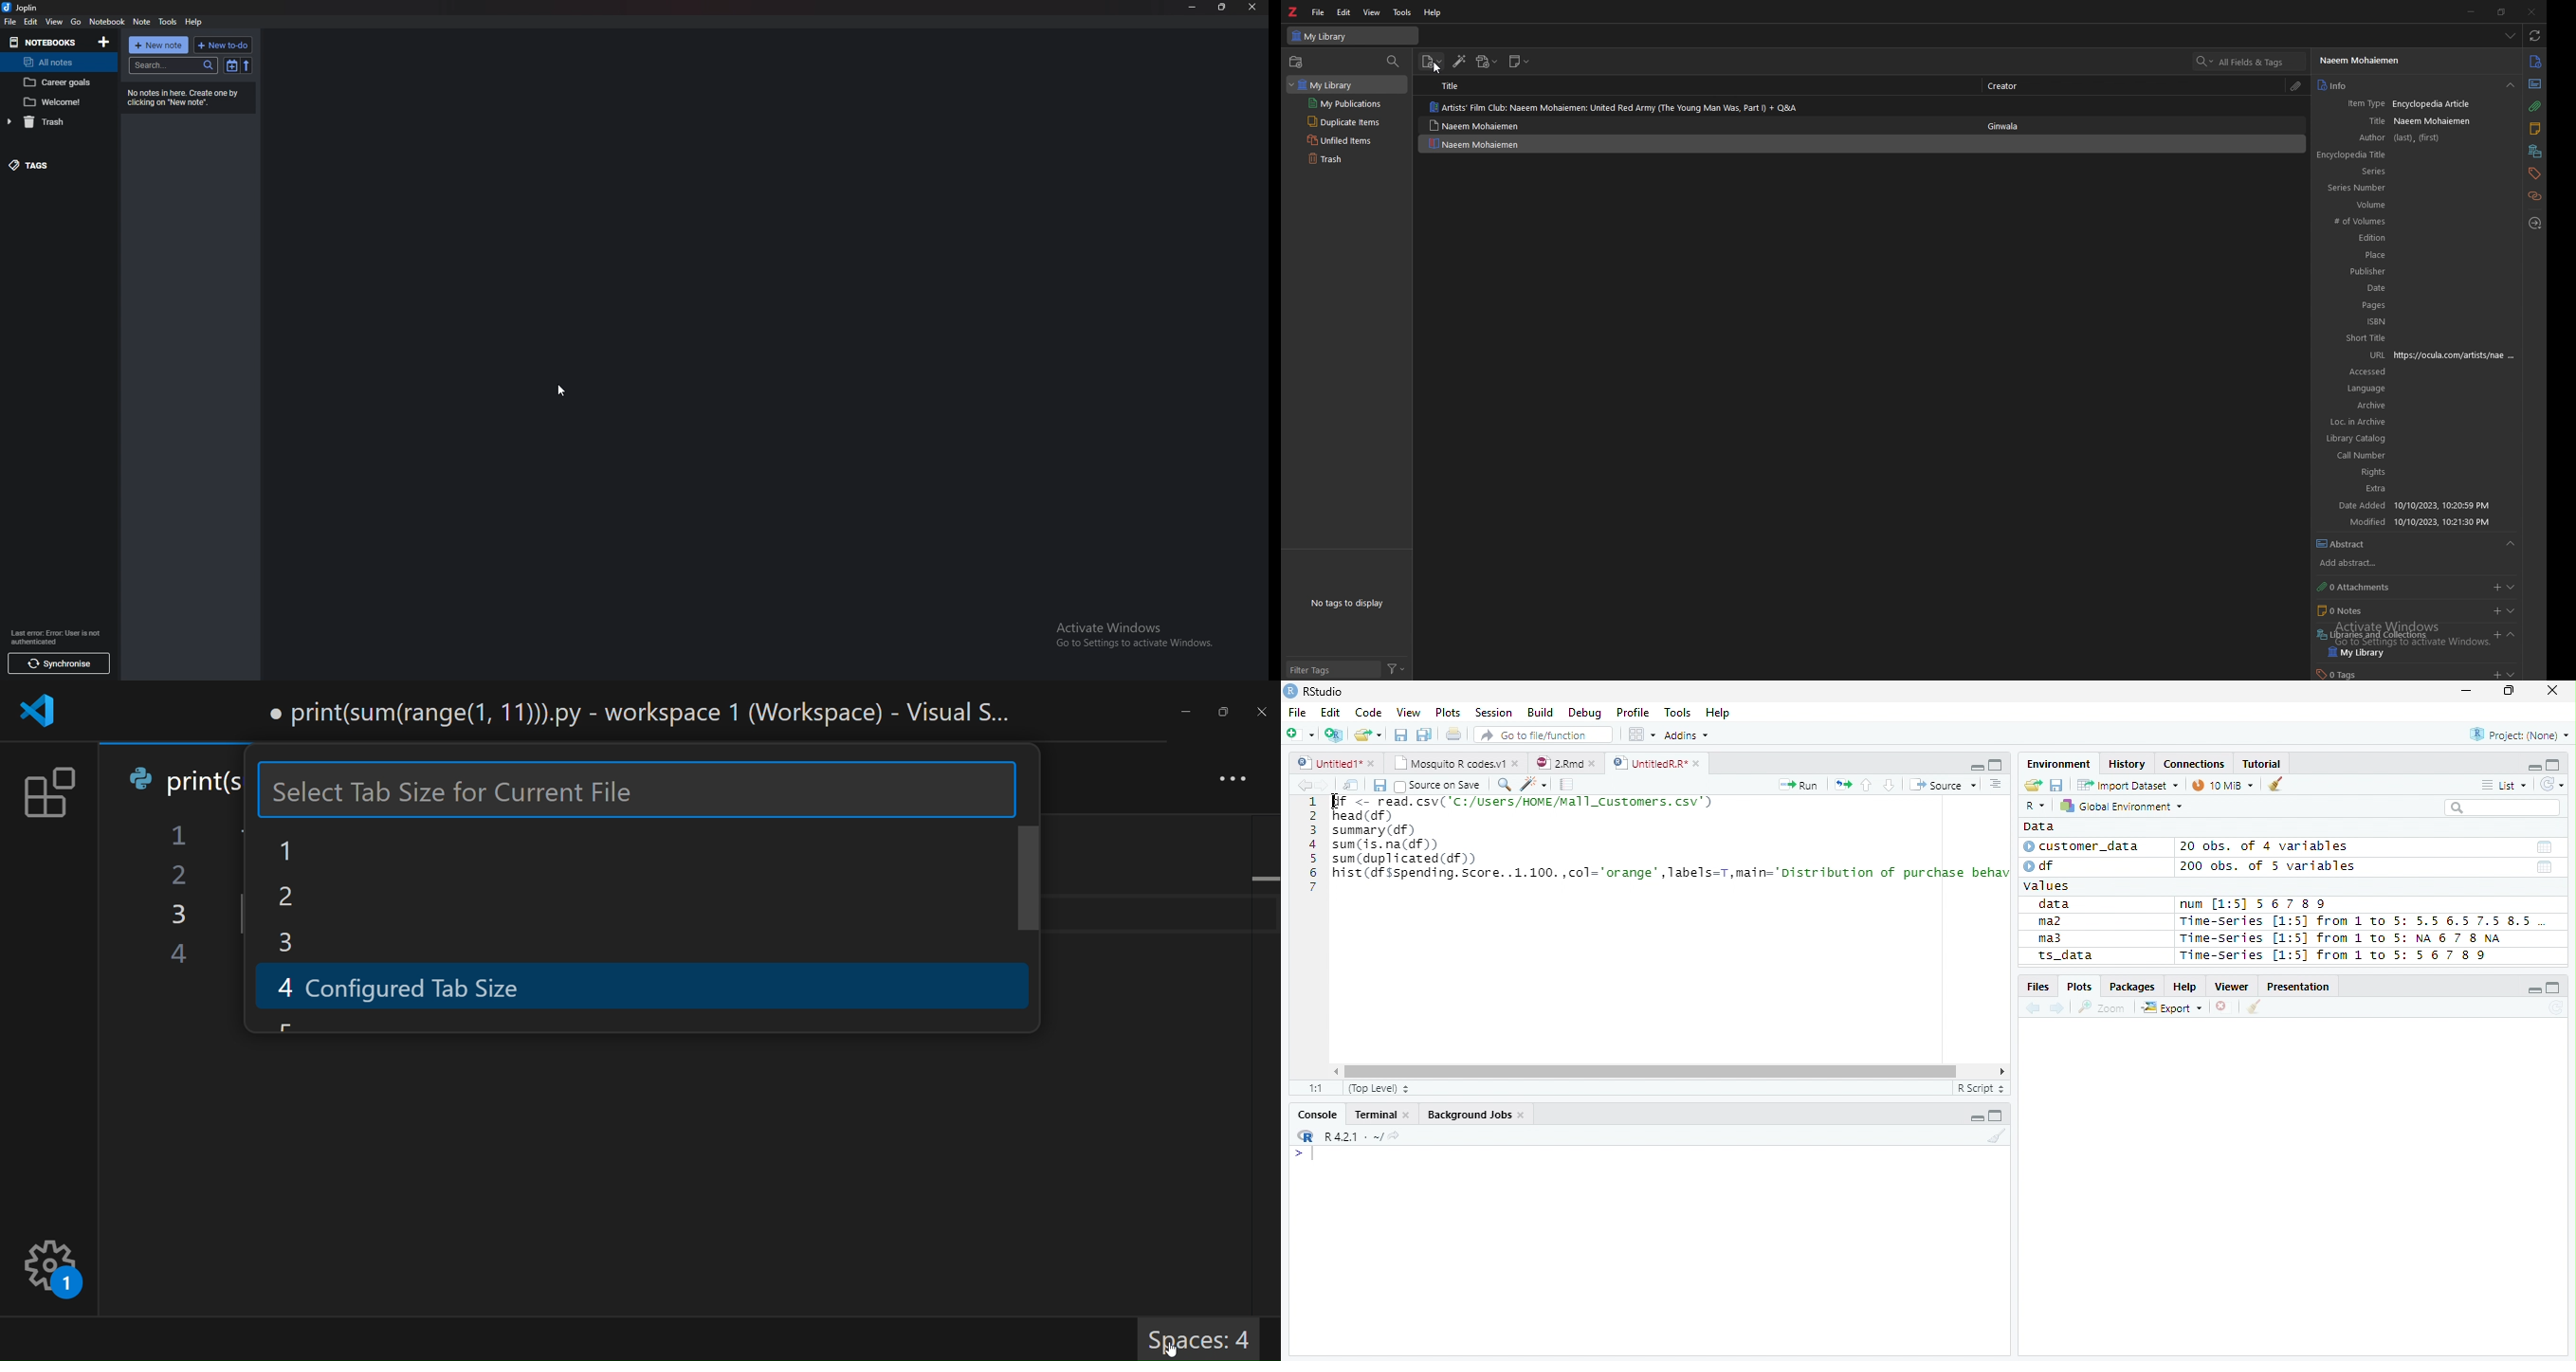 The width and height of the screenshot is (2576, 1372). What do you see at coordinates (1567, 785) in the screenshot?
I see `Compile Report` at bounding box center [1567, 785].